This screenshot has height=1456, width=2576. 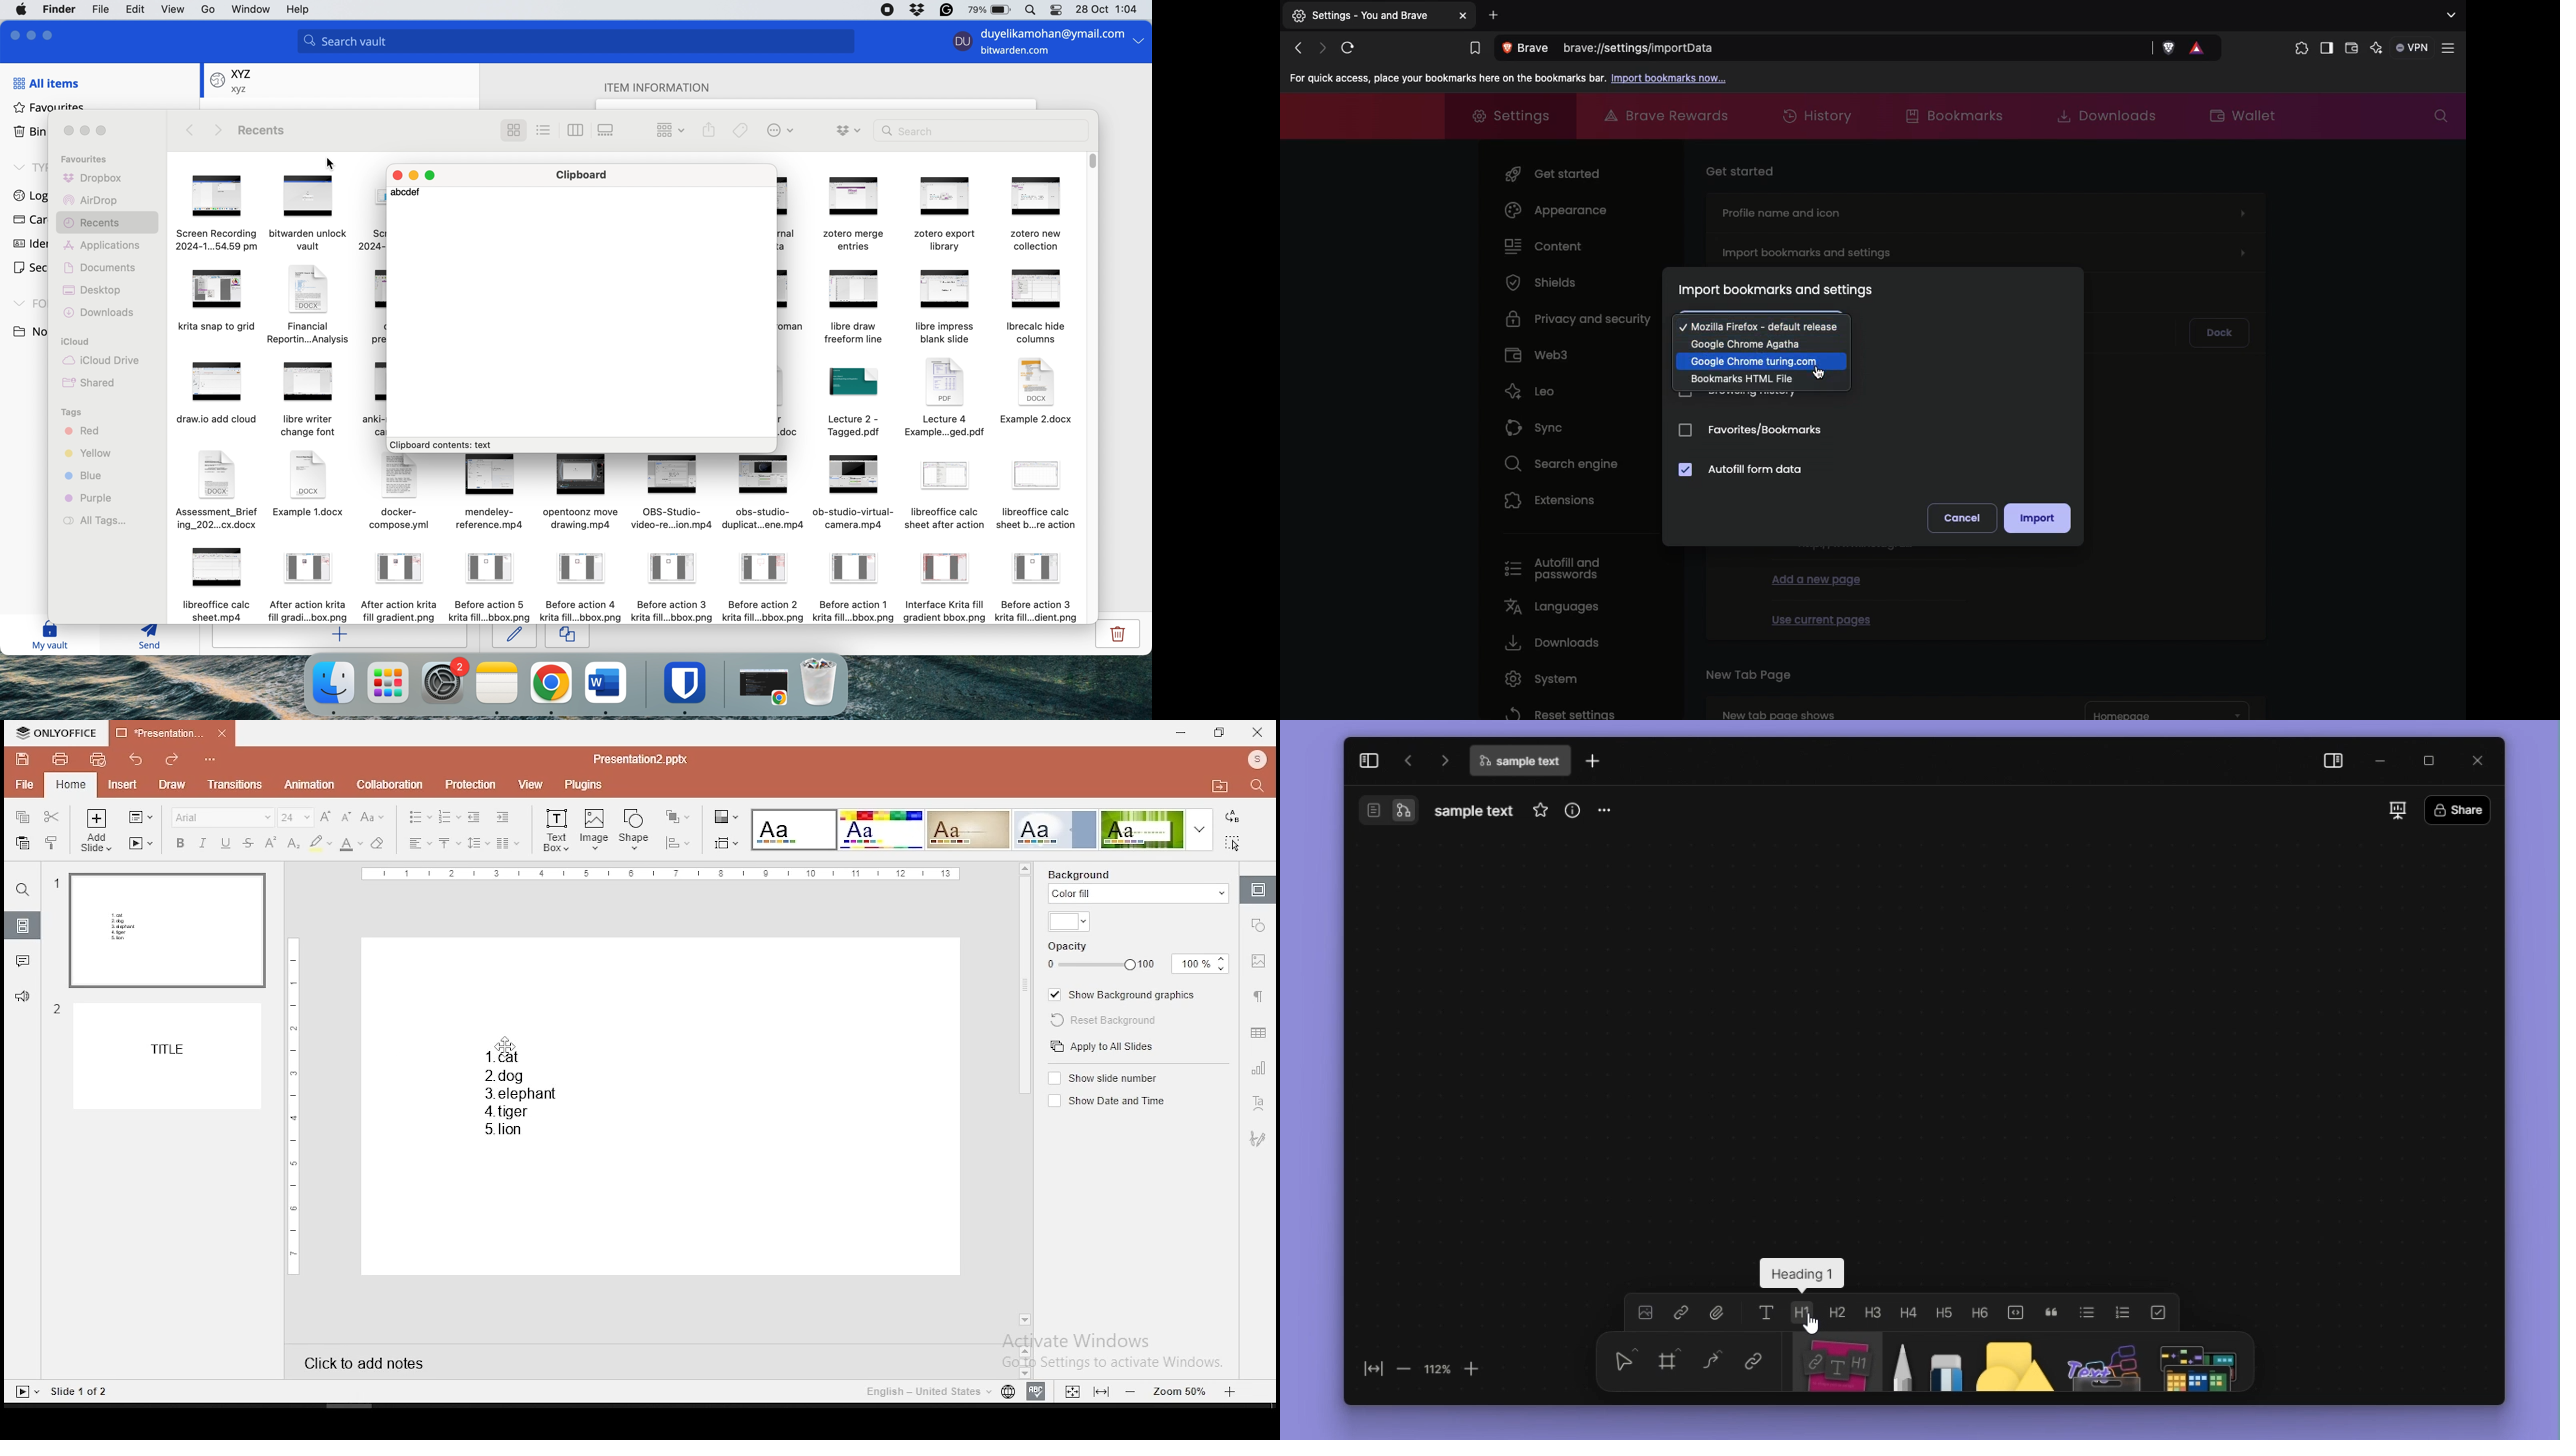 What do you see at coordinates (78, 342) in the screenshot?
I see `icloud` at bounding box center [78, 342].